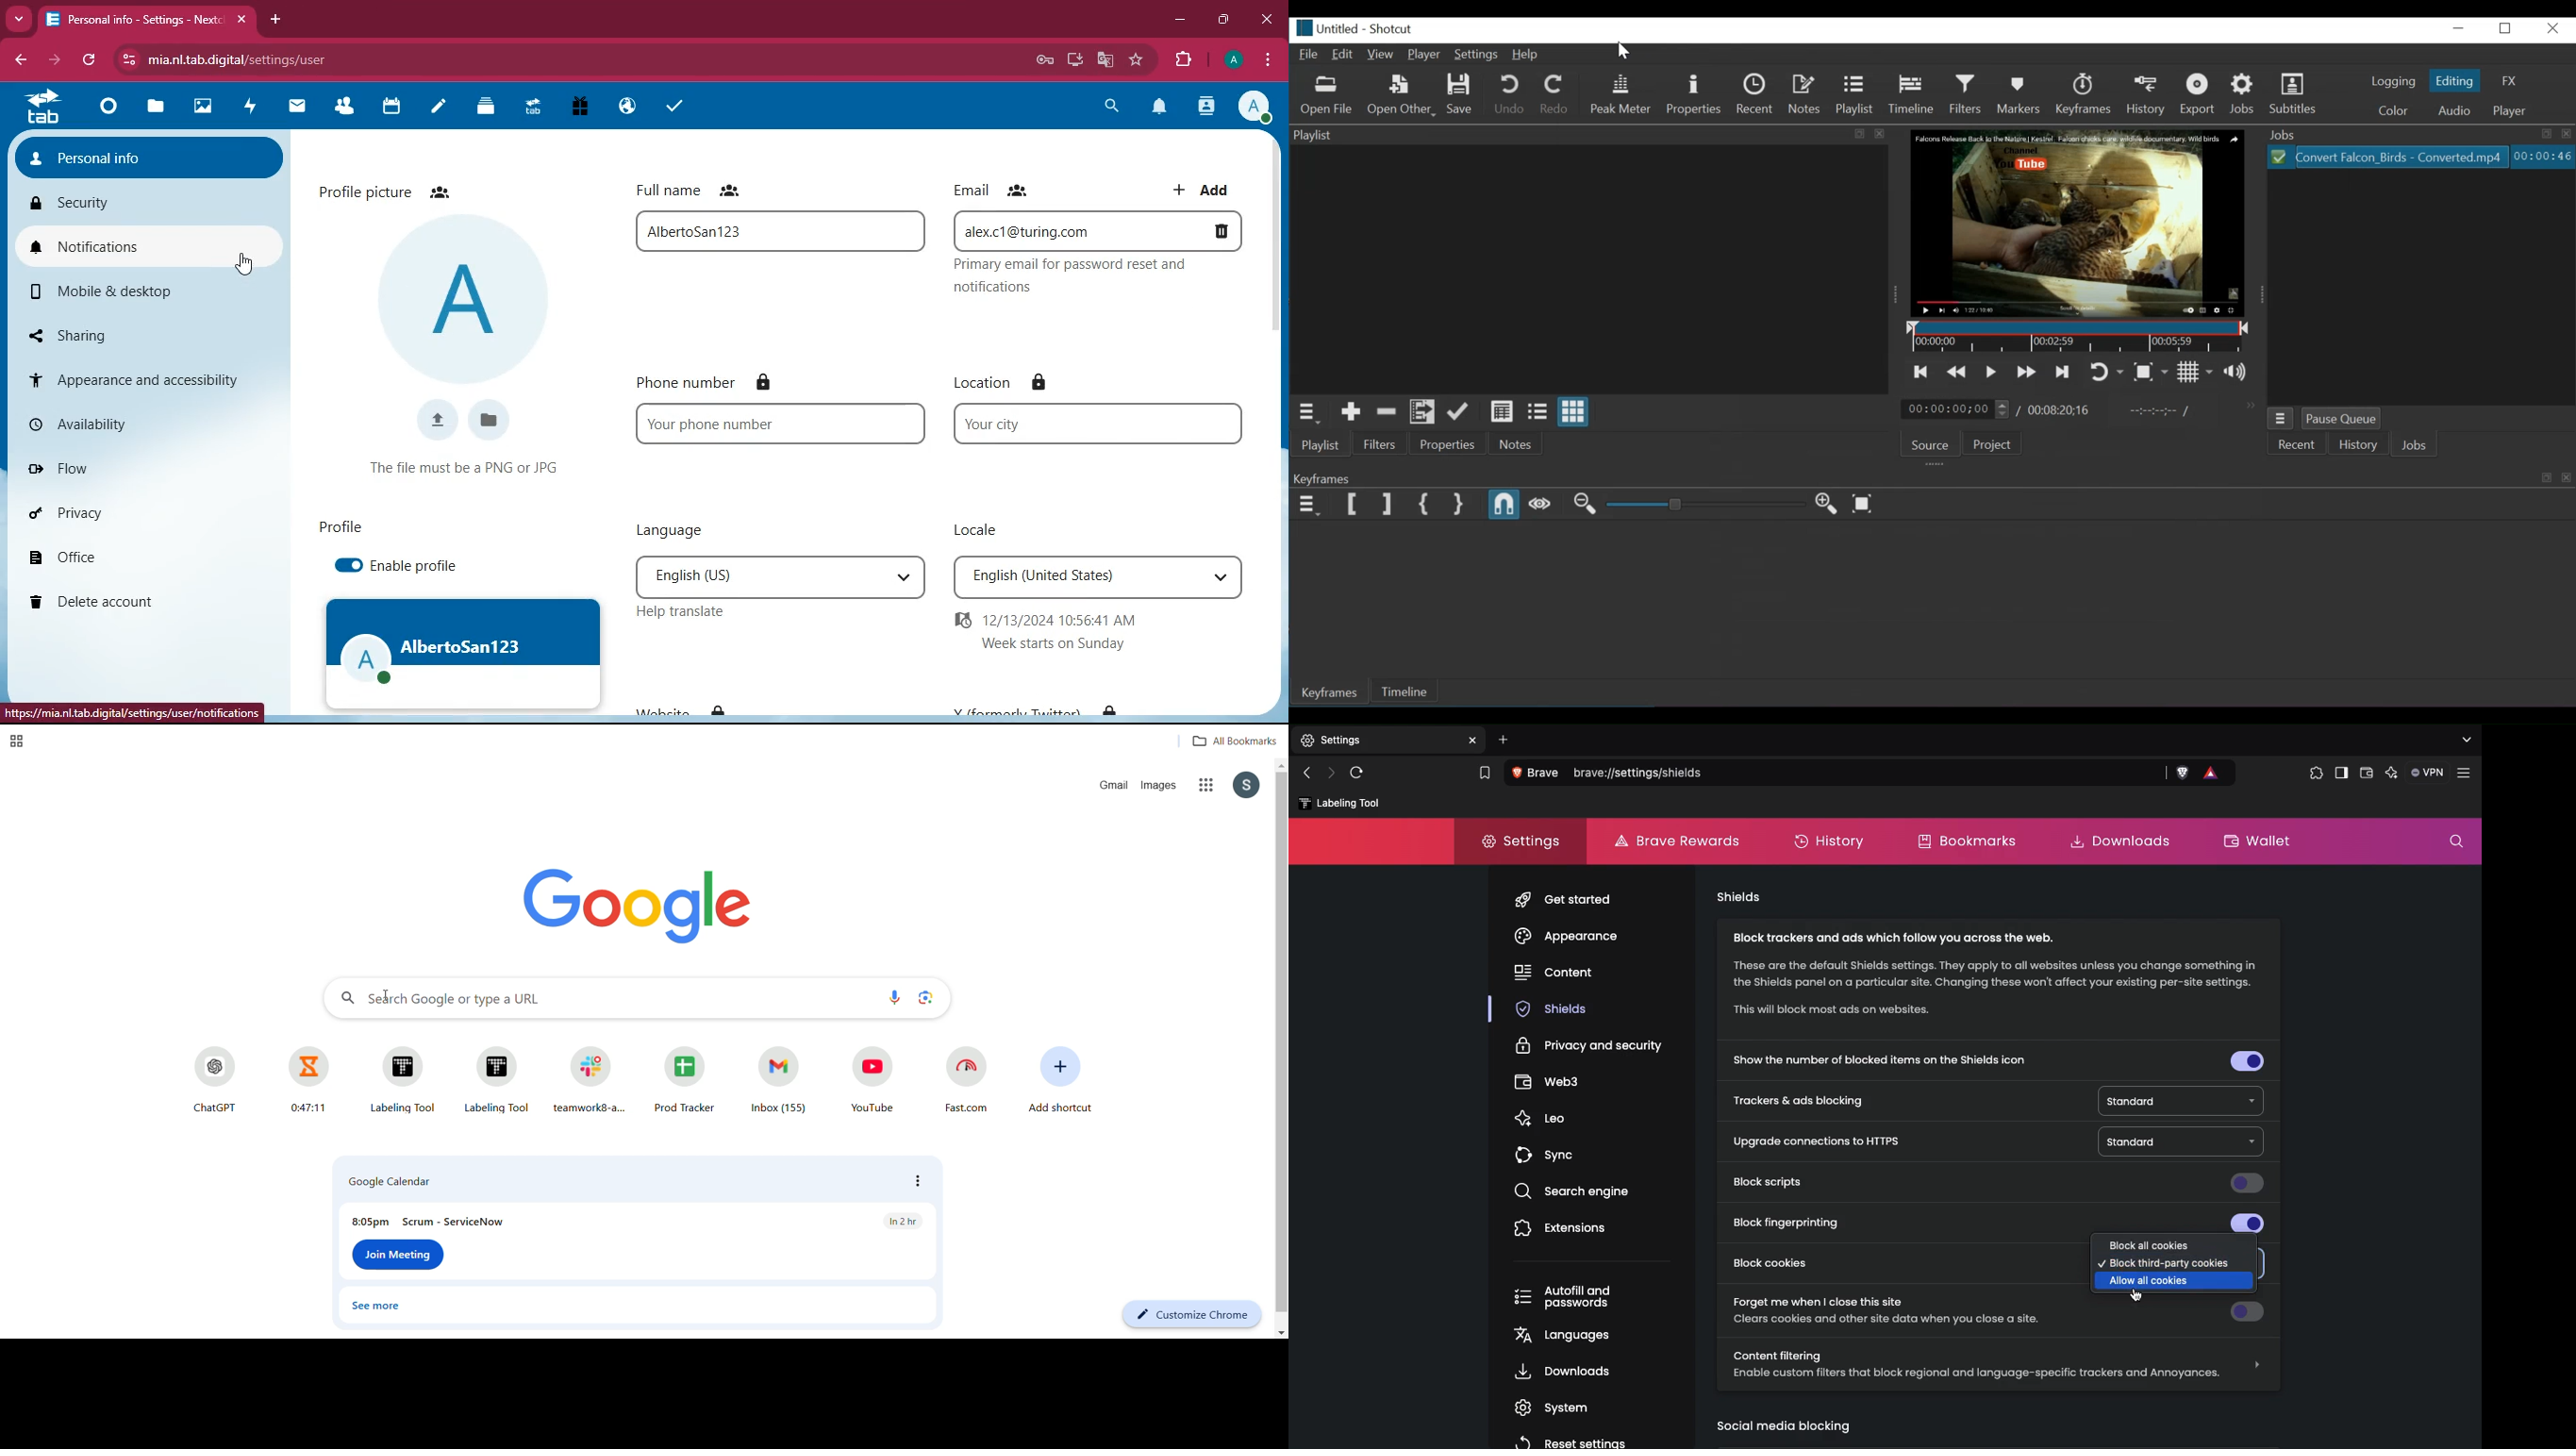 The width and height of the screenshot is (2576, 1456). What do you see at coordinates (2148, 95) in the screenshot?
I see `History` at bounding box center [2148, 95].